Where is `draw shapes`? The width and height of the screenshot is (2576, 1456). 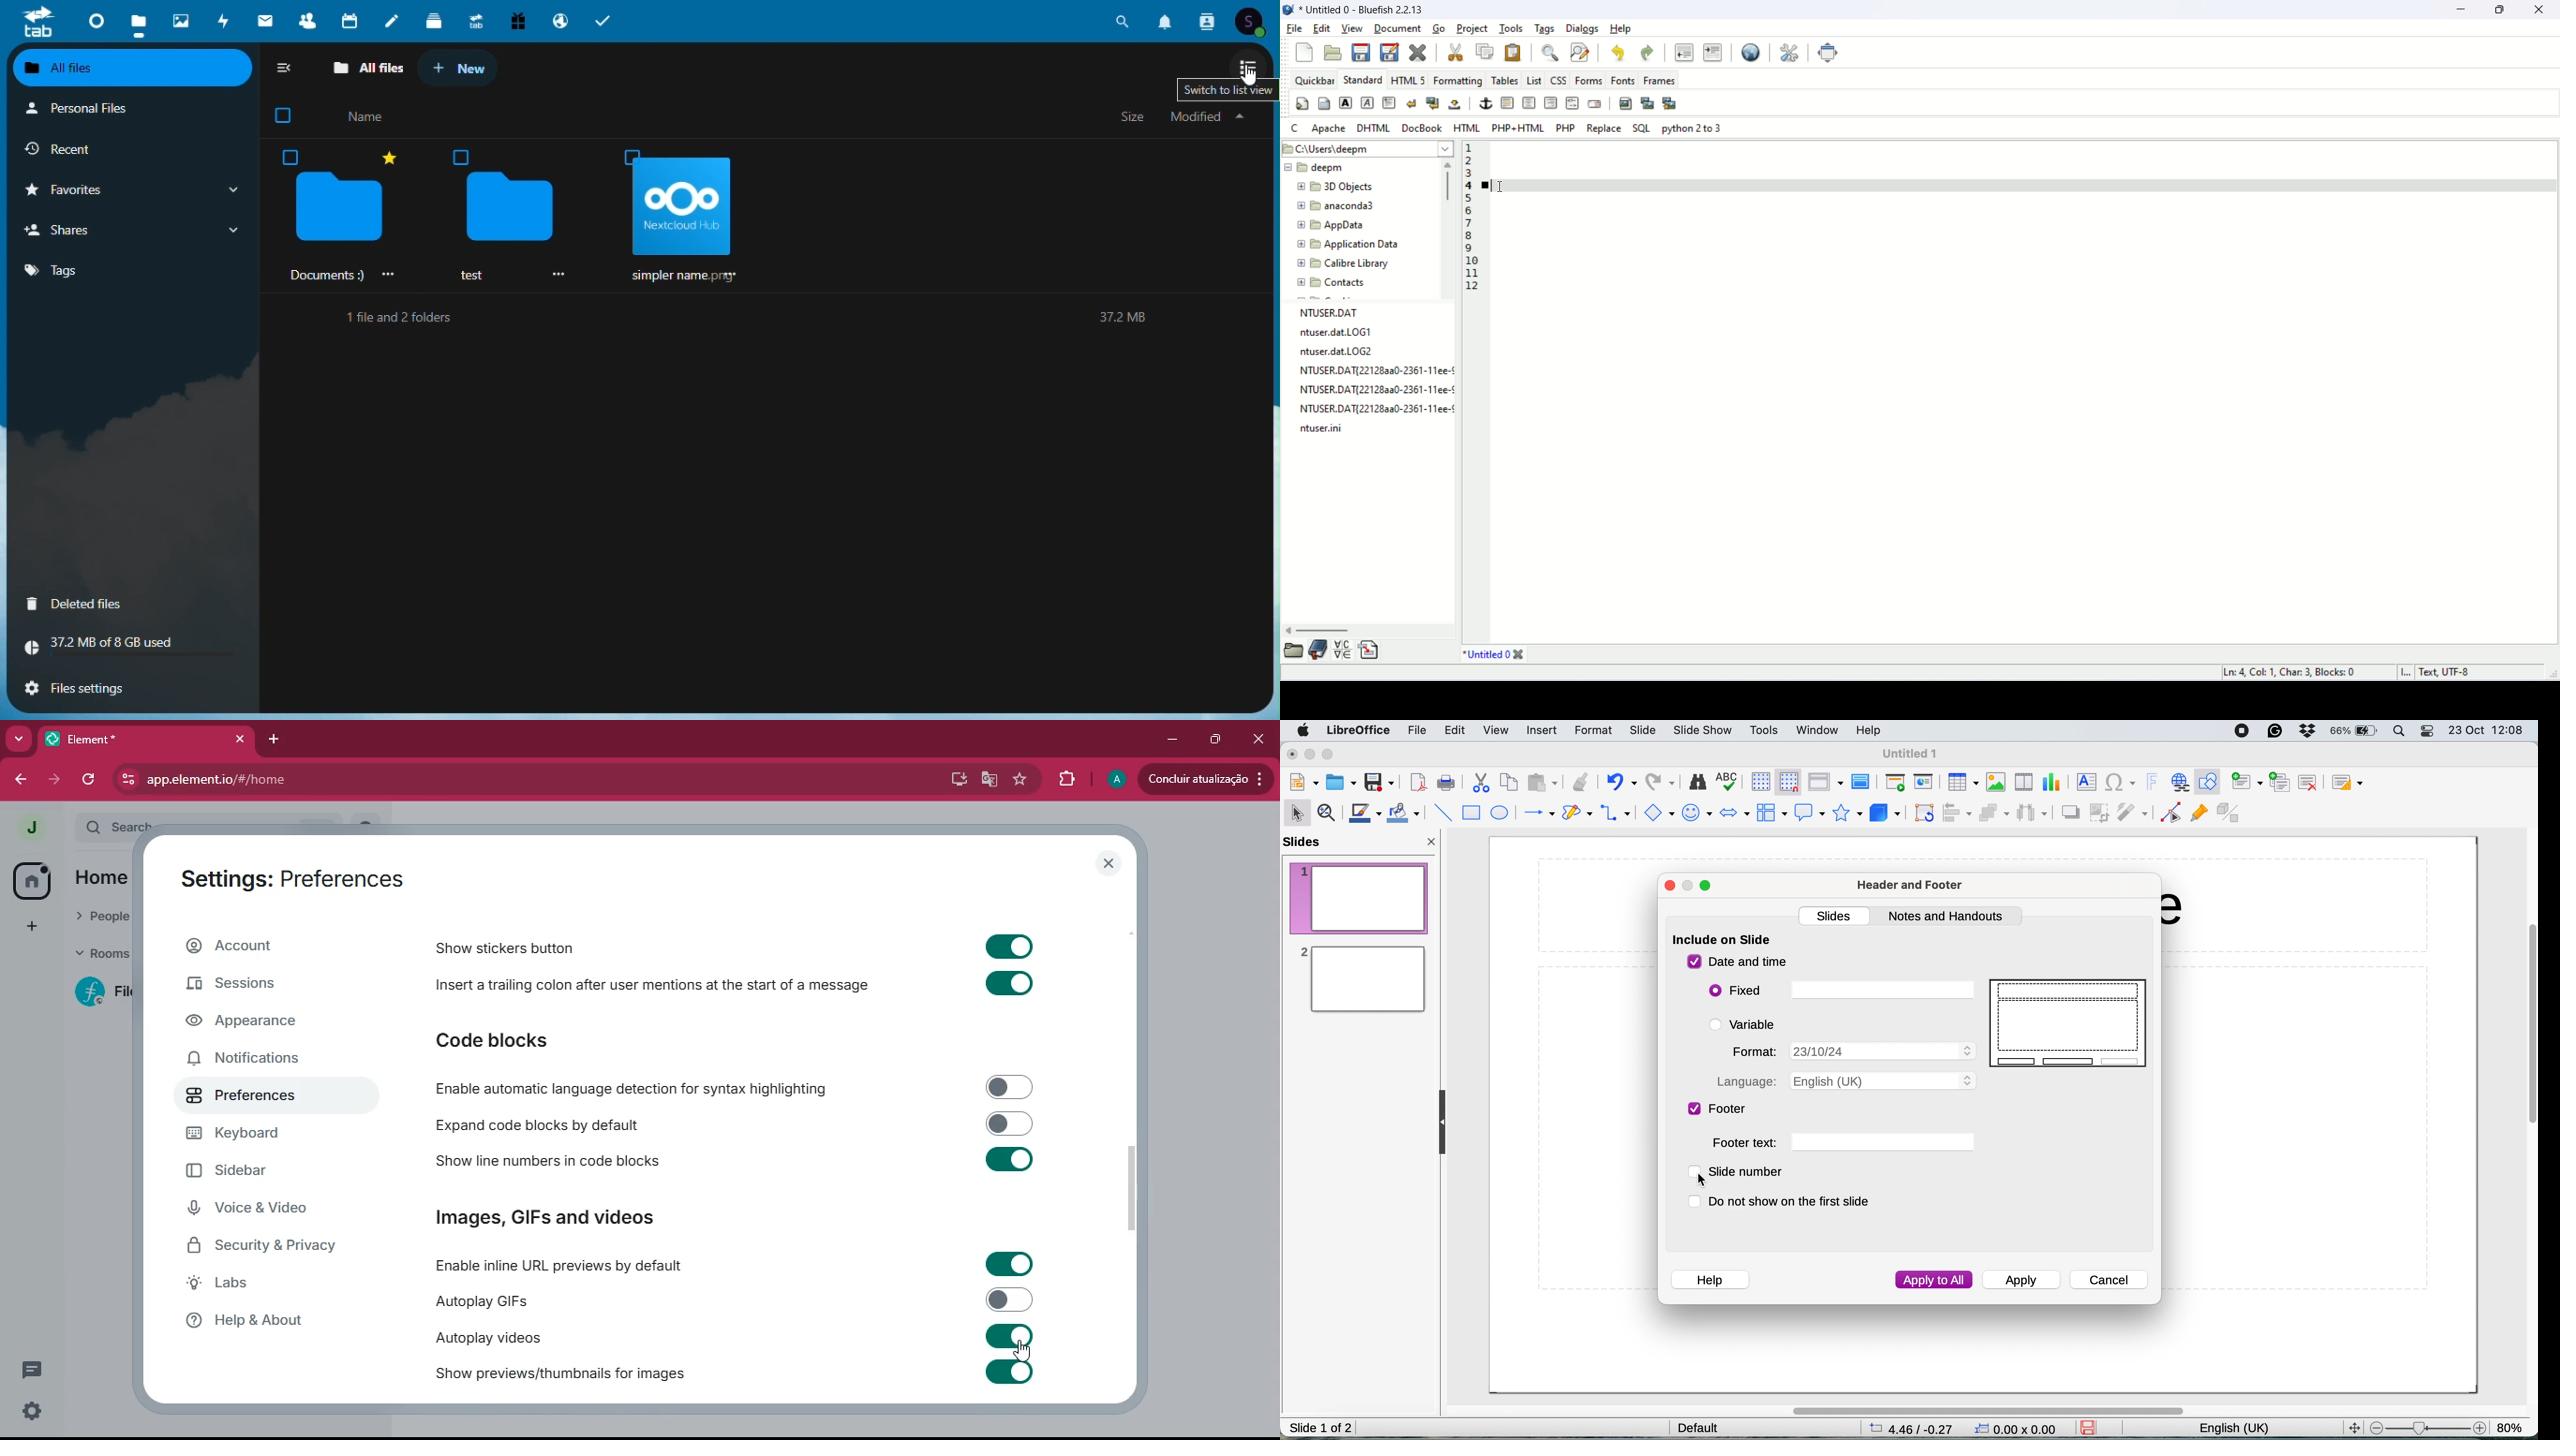 draw shapes is located at coordinates (1577, 814).